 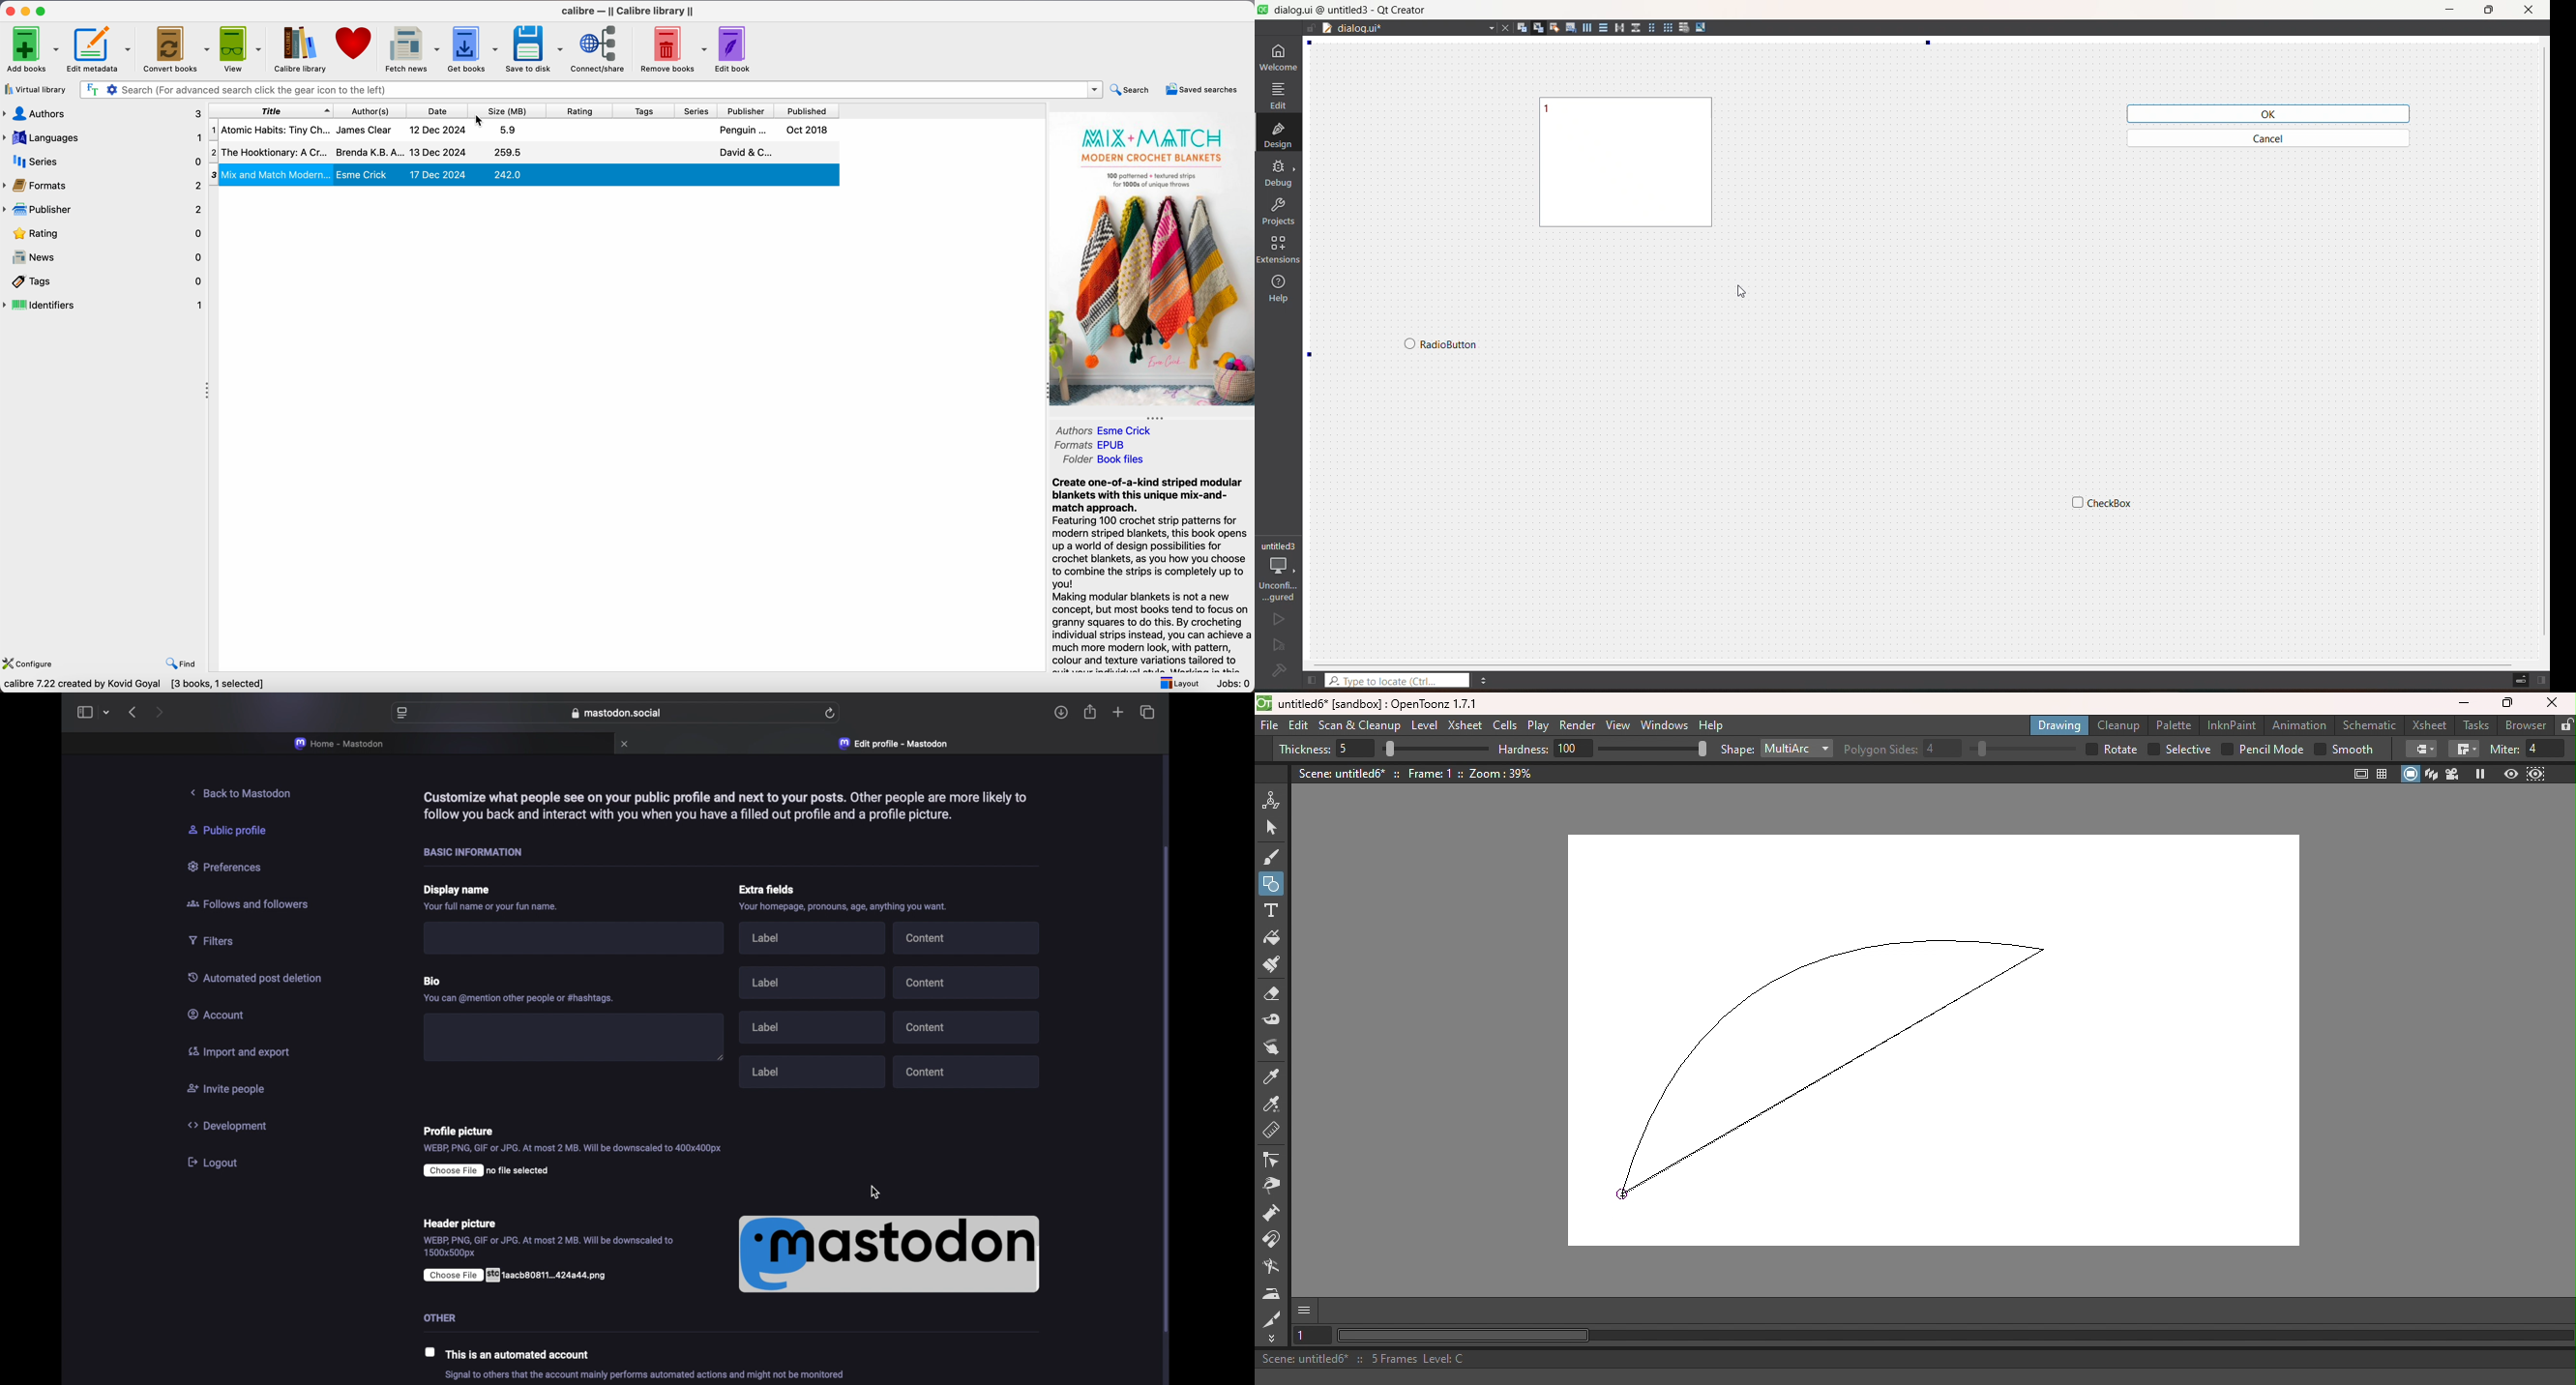 What do you see at coordinates (1464, 725) in the screenshot?
I see `Xsheet` at bounding box center [1464, 725].